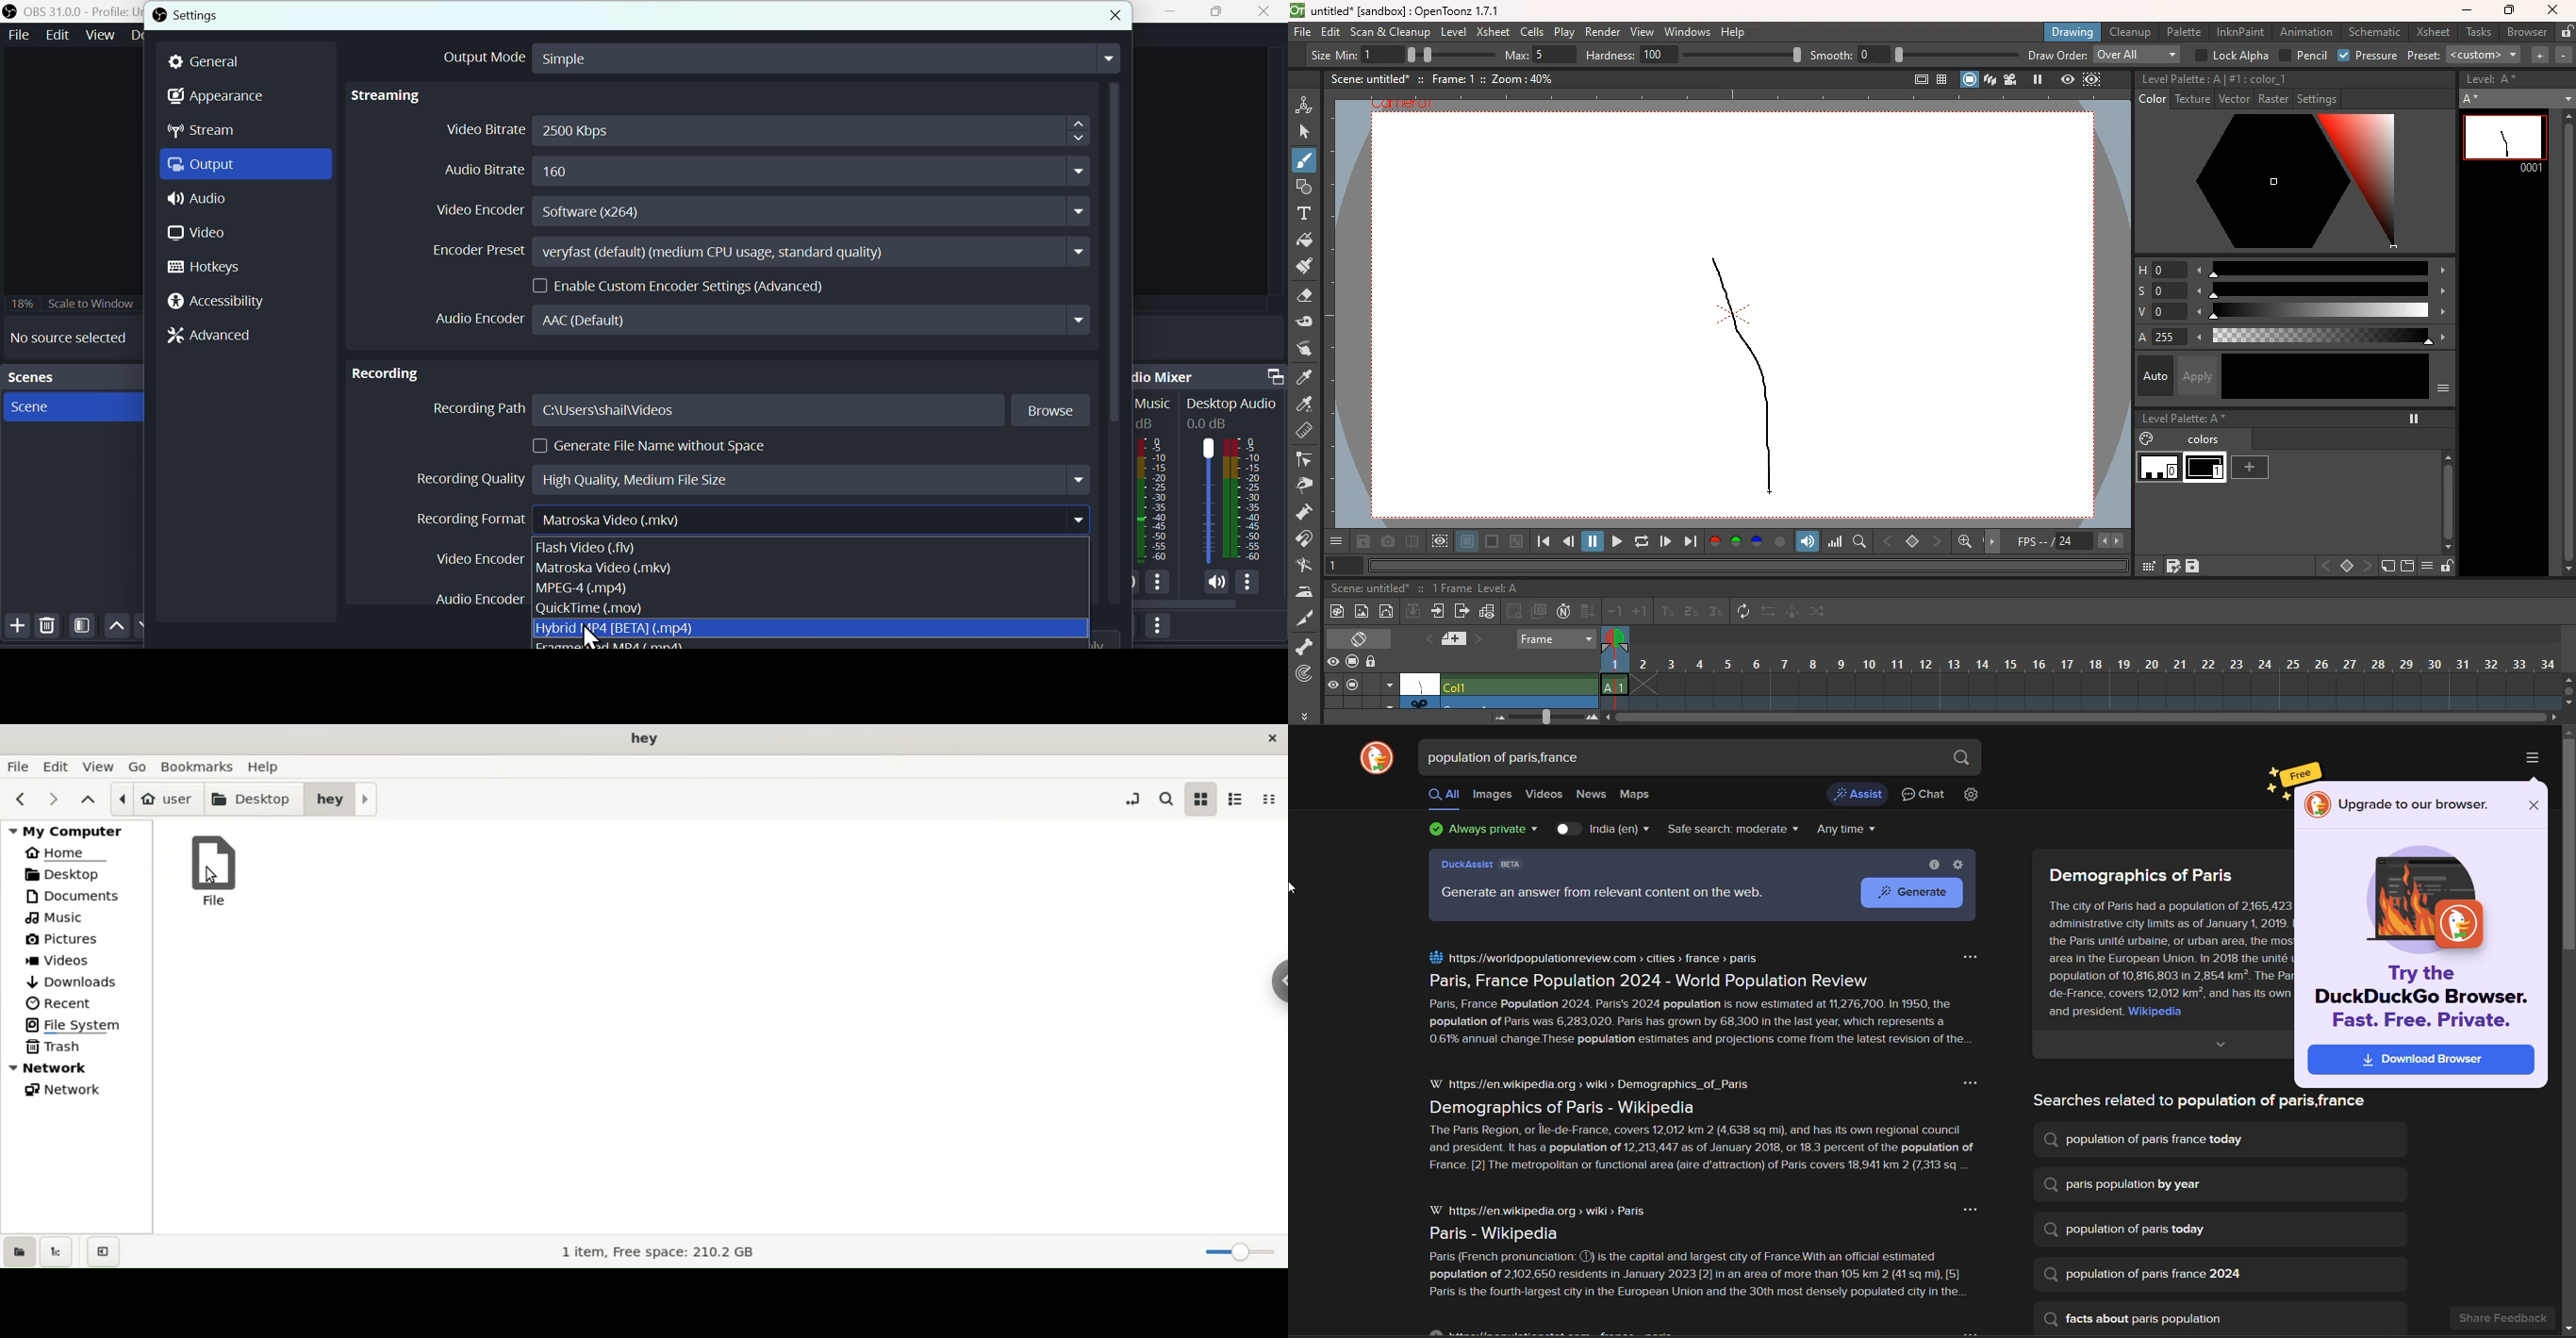 The image size is (2576, 1344). Describe the element at coordinates (99, 35) in the screenshot. I see `View` at that location.